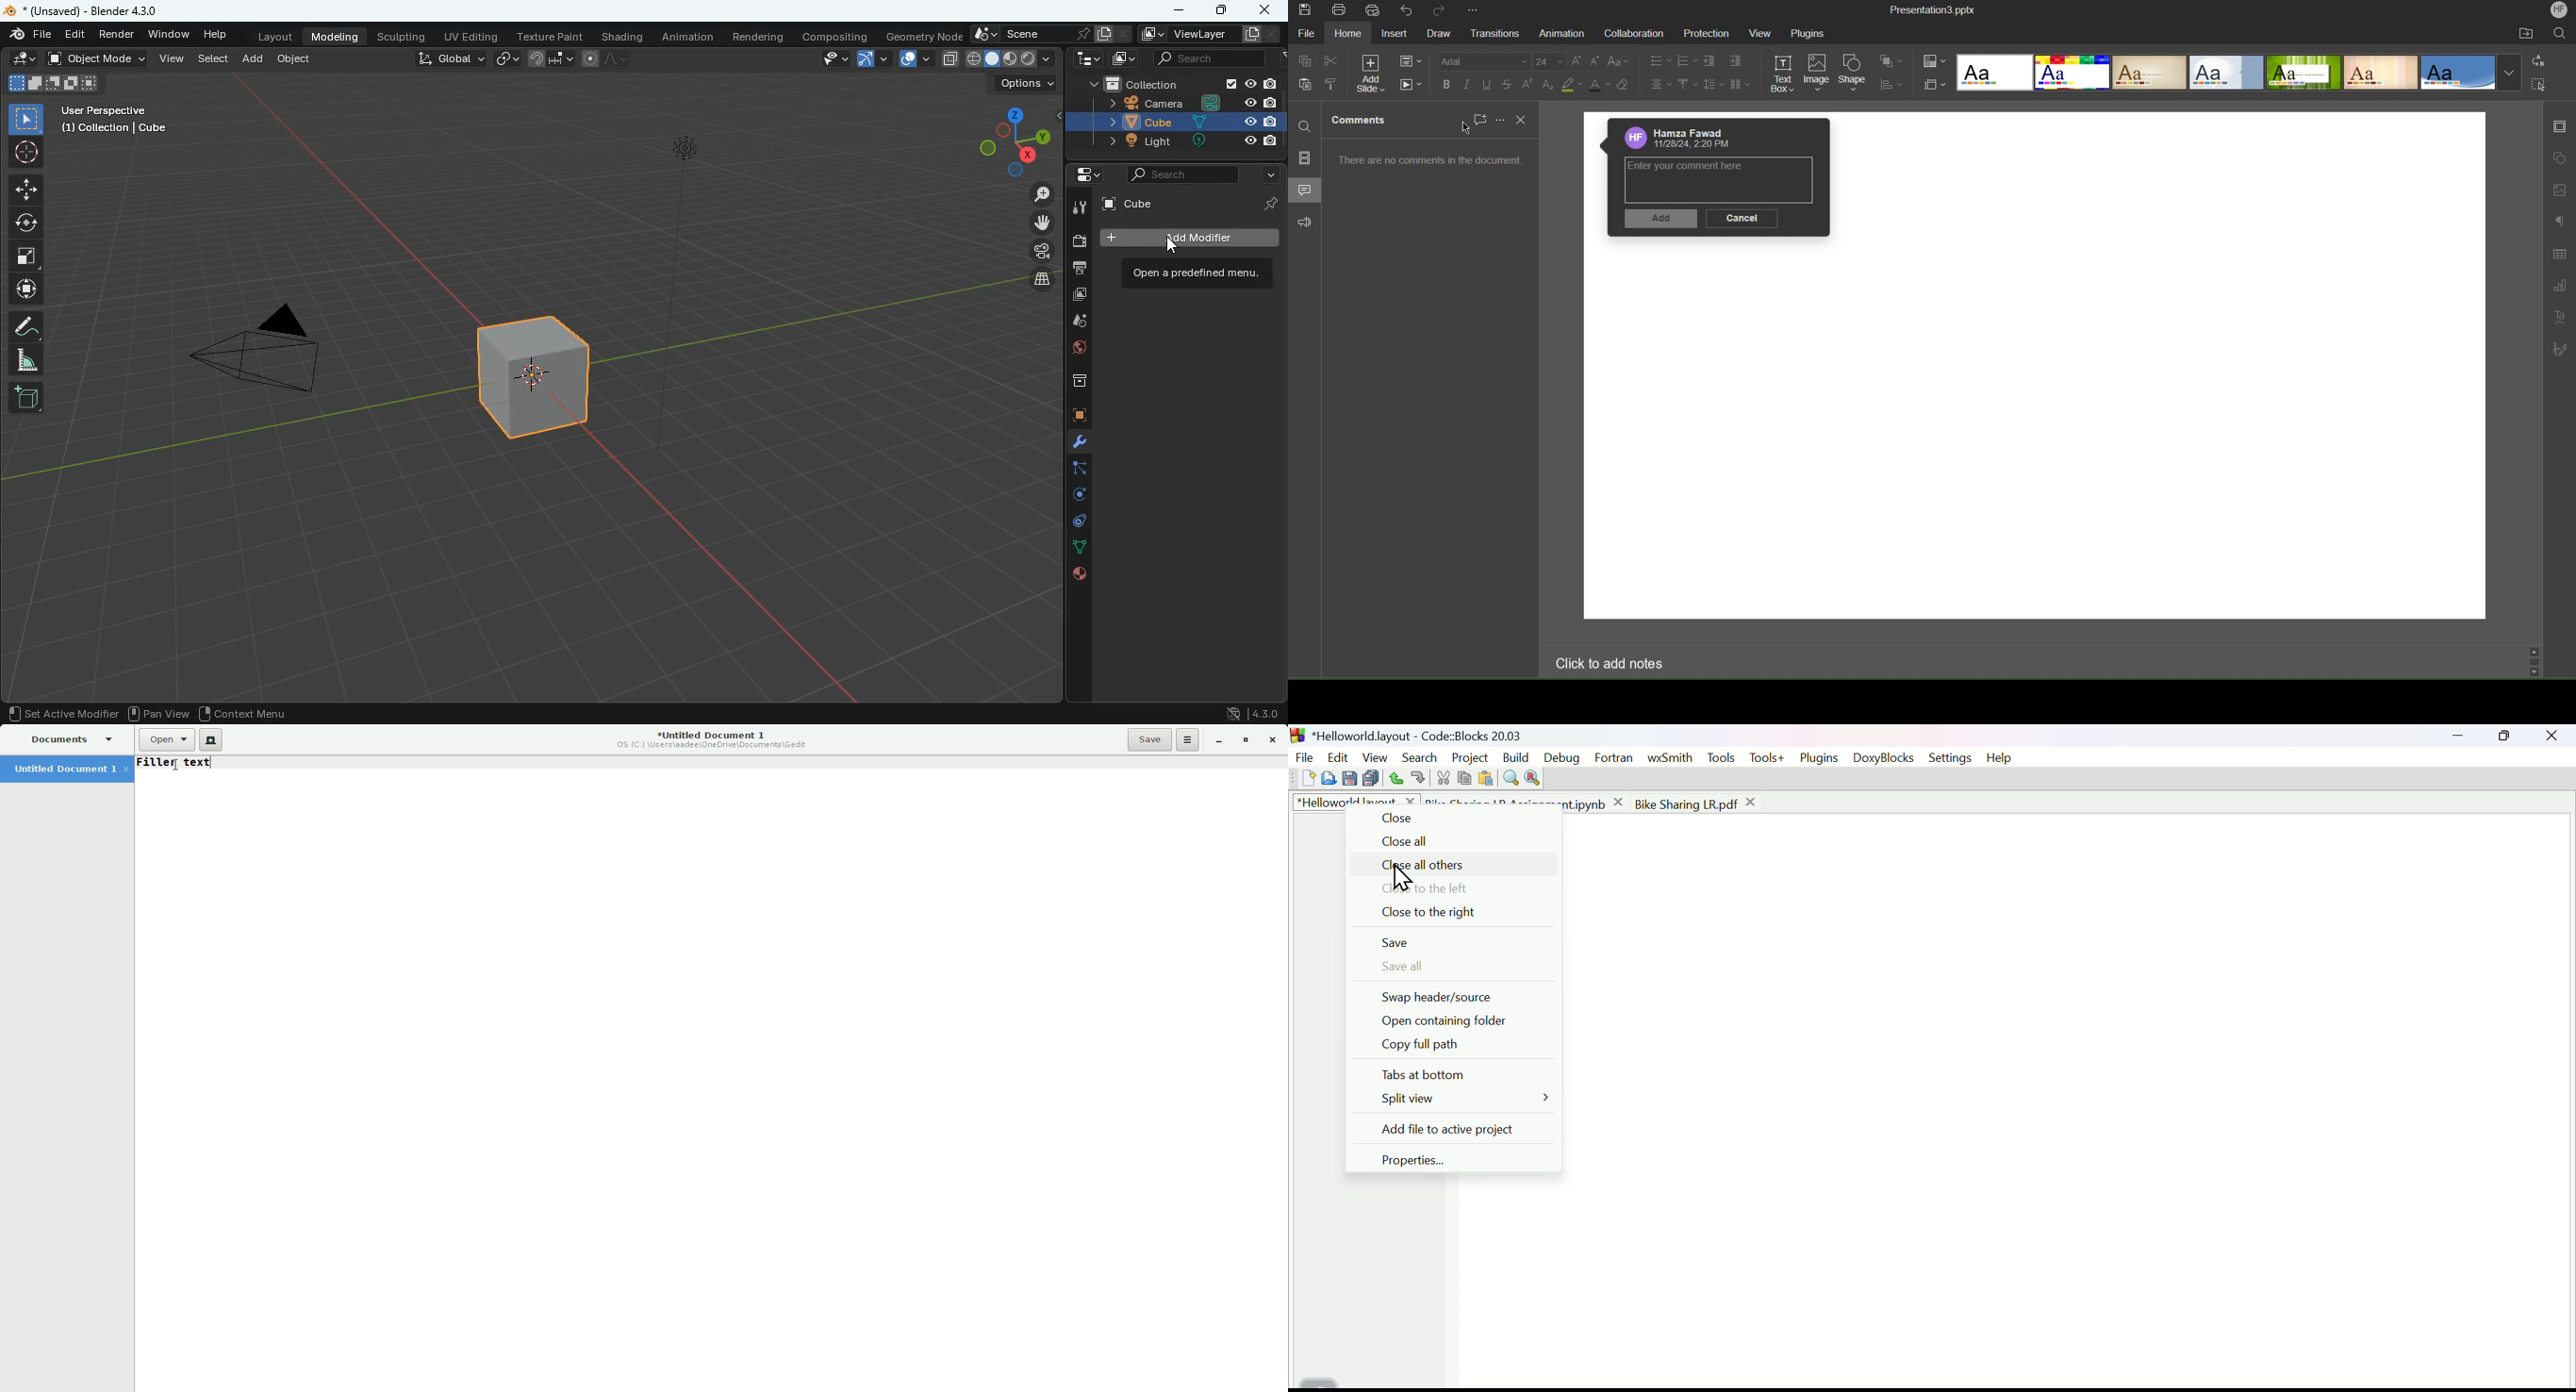 Image resolution: width=2576 pixels, height=1400 pixels. What do you see at coordinates (2539, 62) in the screenshot?
I see `Replace` at bounding box center [2539, 62].